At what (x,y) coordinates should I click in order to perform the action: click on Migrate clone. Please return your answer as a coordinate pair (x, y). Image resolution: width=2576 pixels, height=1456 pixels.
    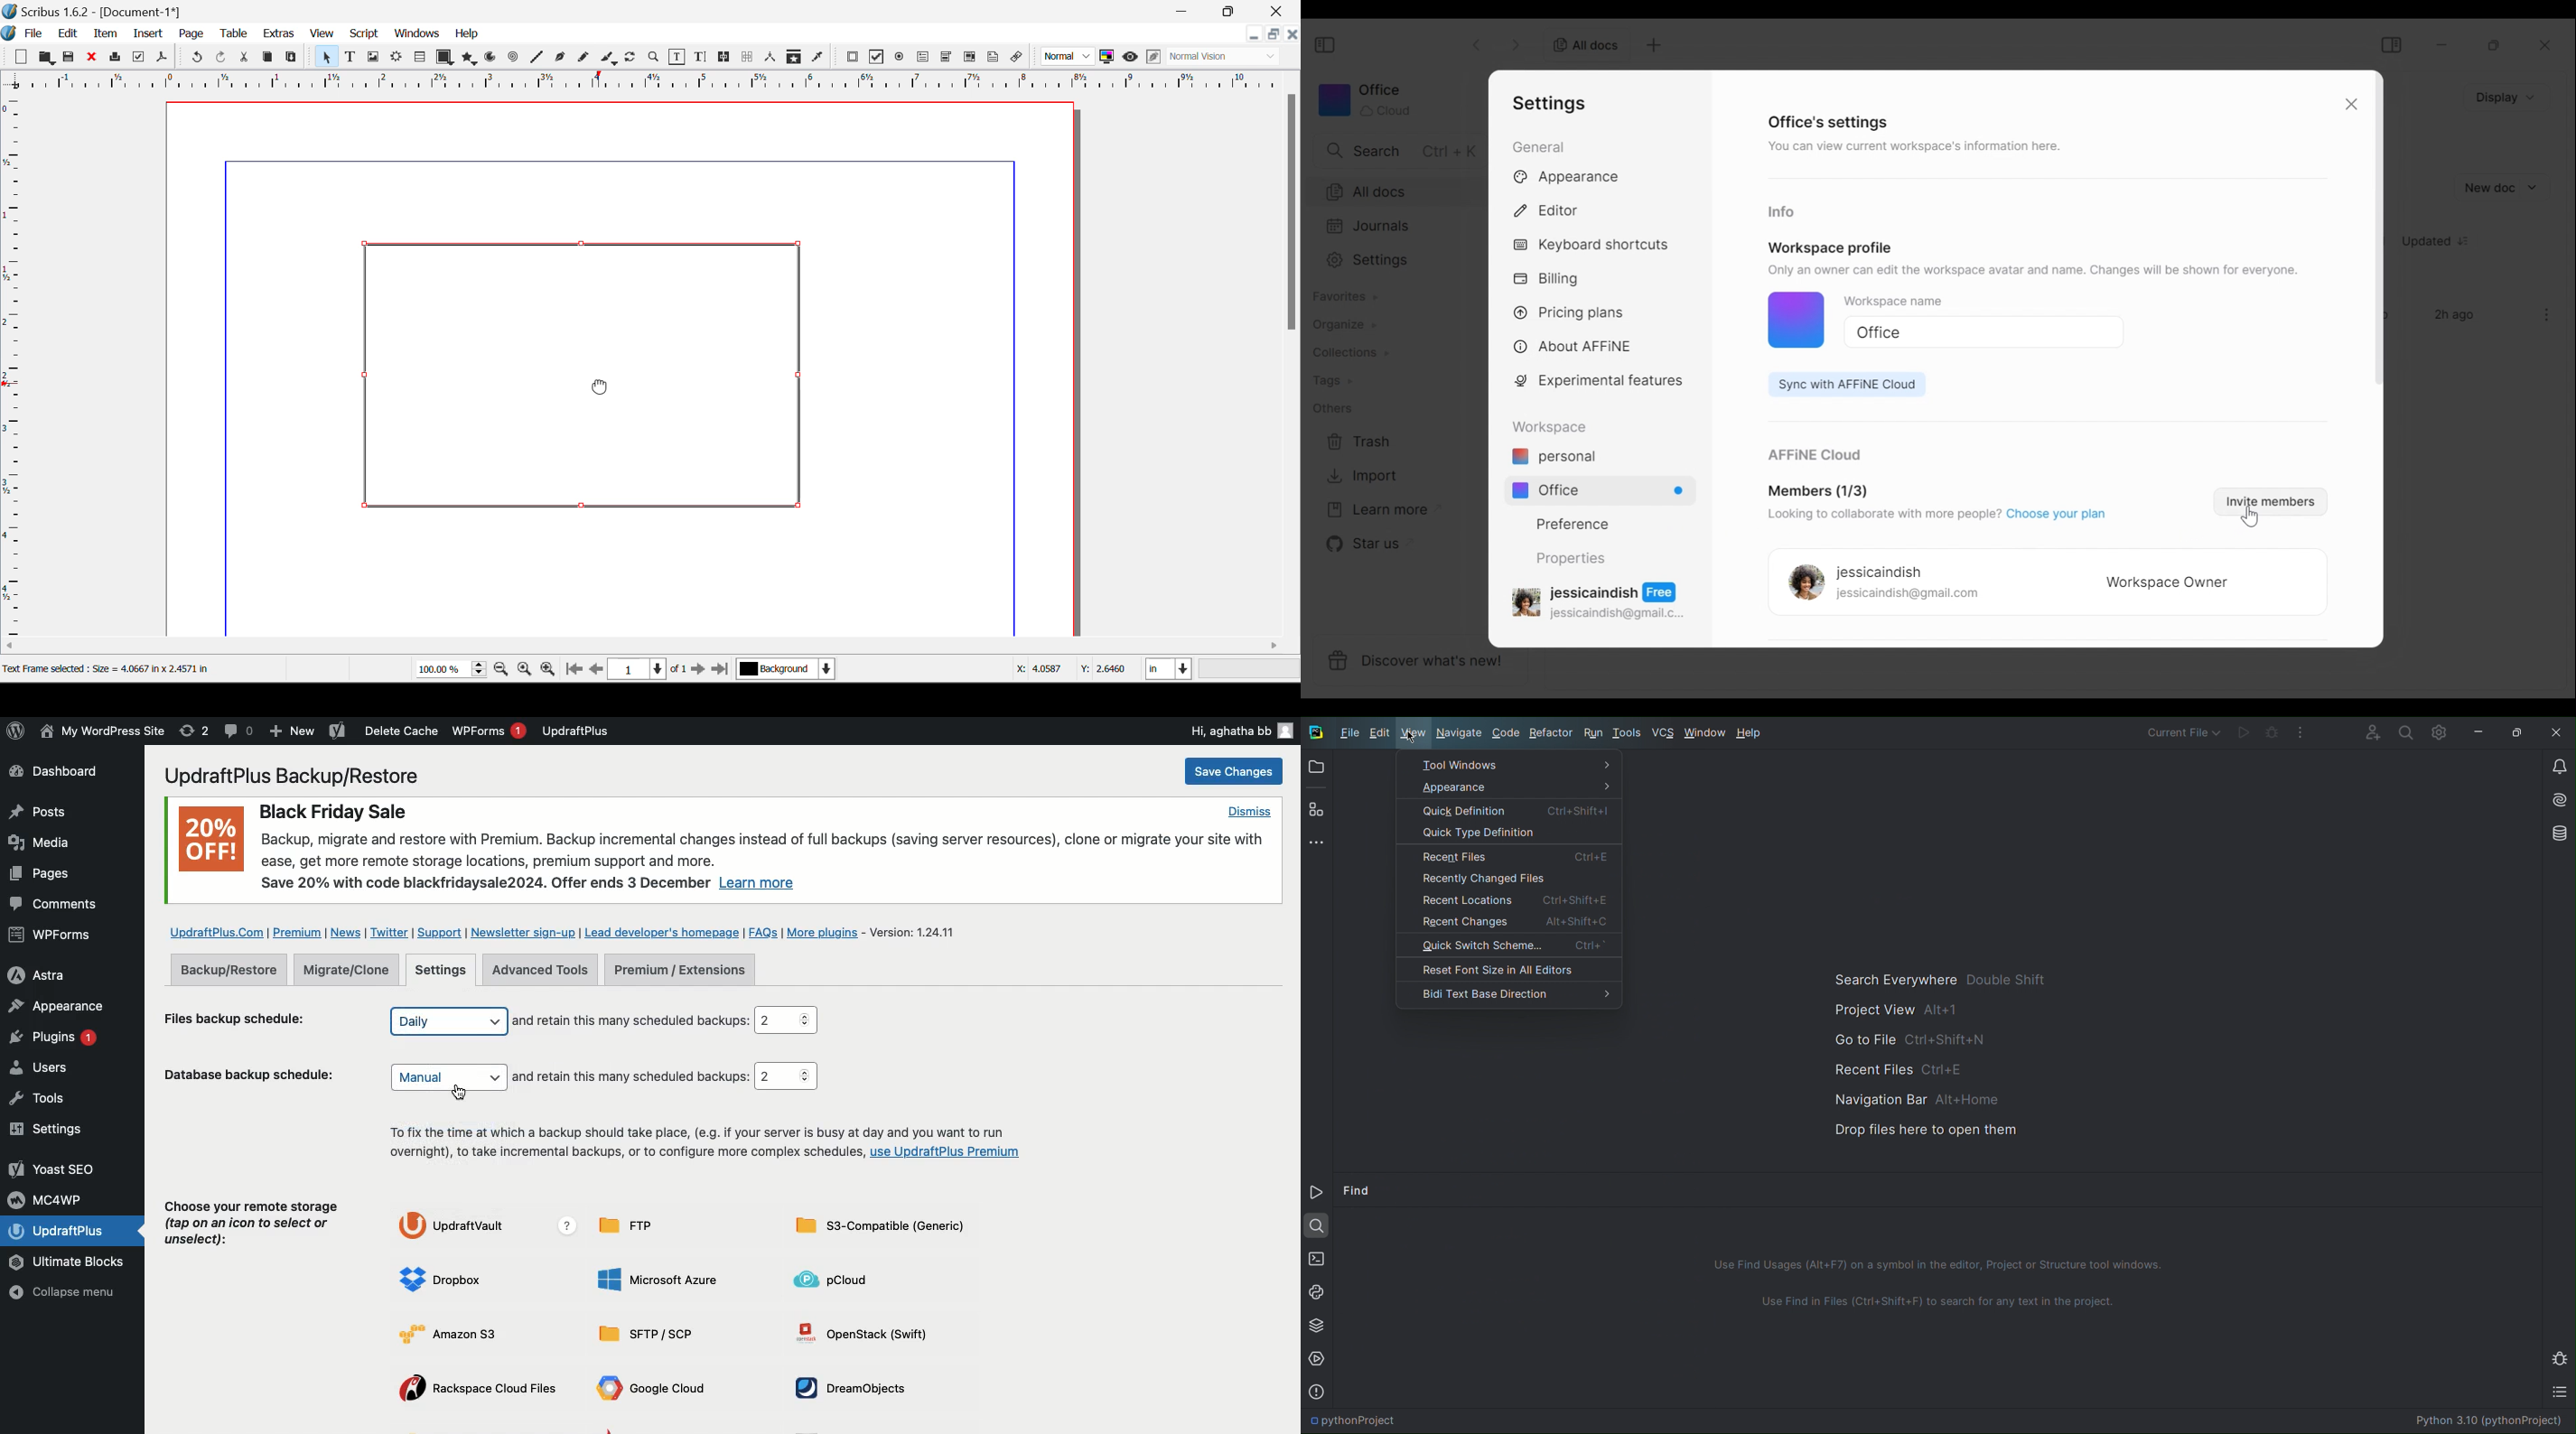
    Looking at the image, I should click on (351, 971).